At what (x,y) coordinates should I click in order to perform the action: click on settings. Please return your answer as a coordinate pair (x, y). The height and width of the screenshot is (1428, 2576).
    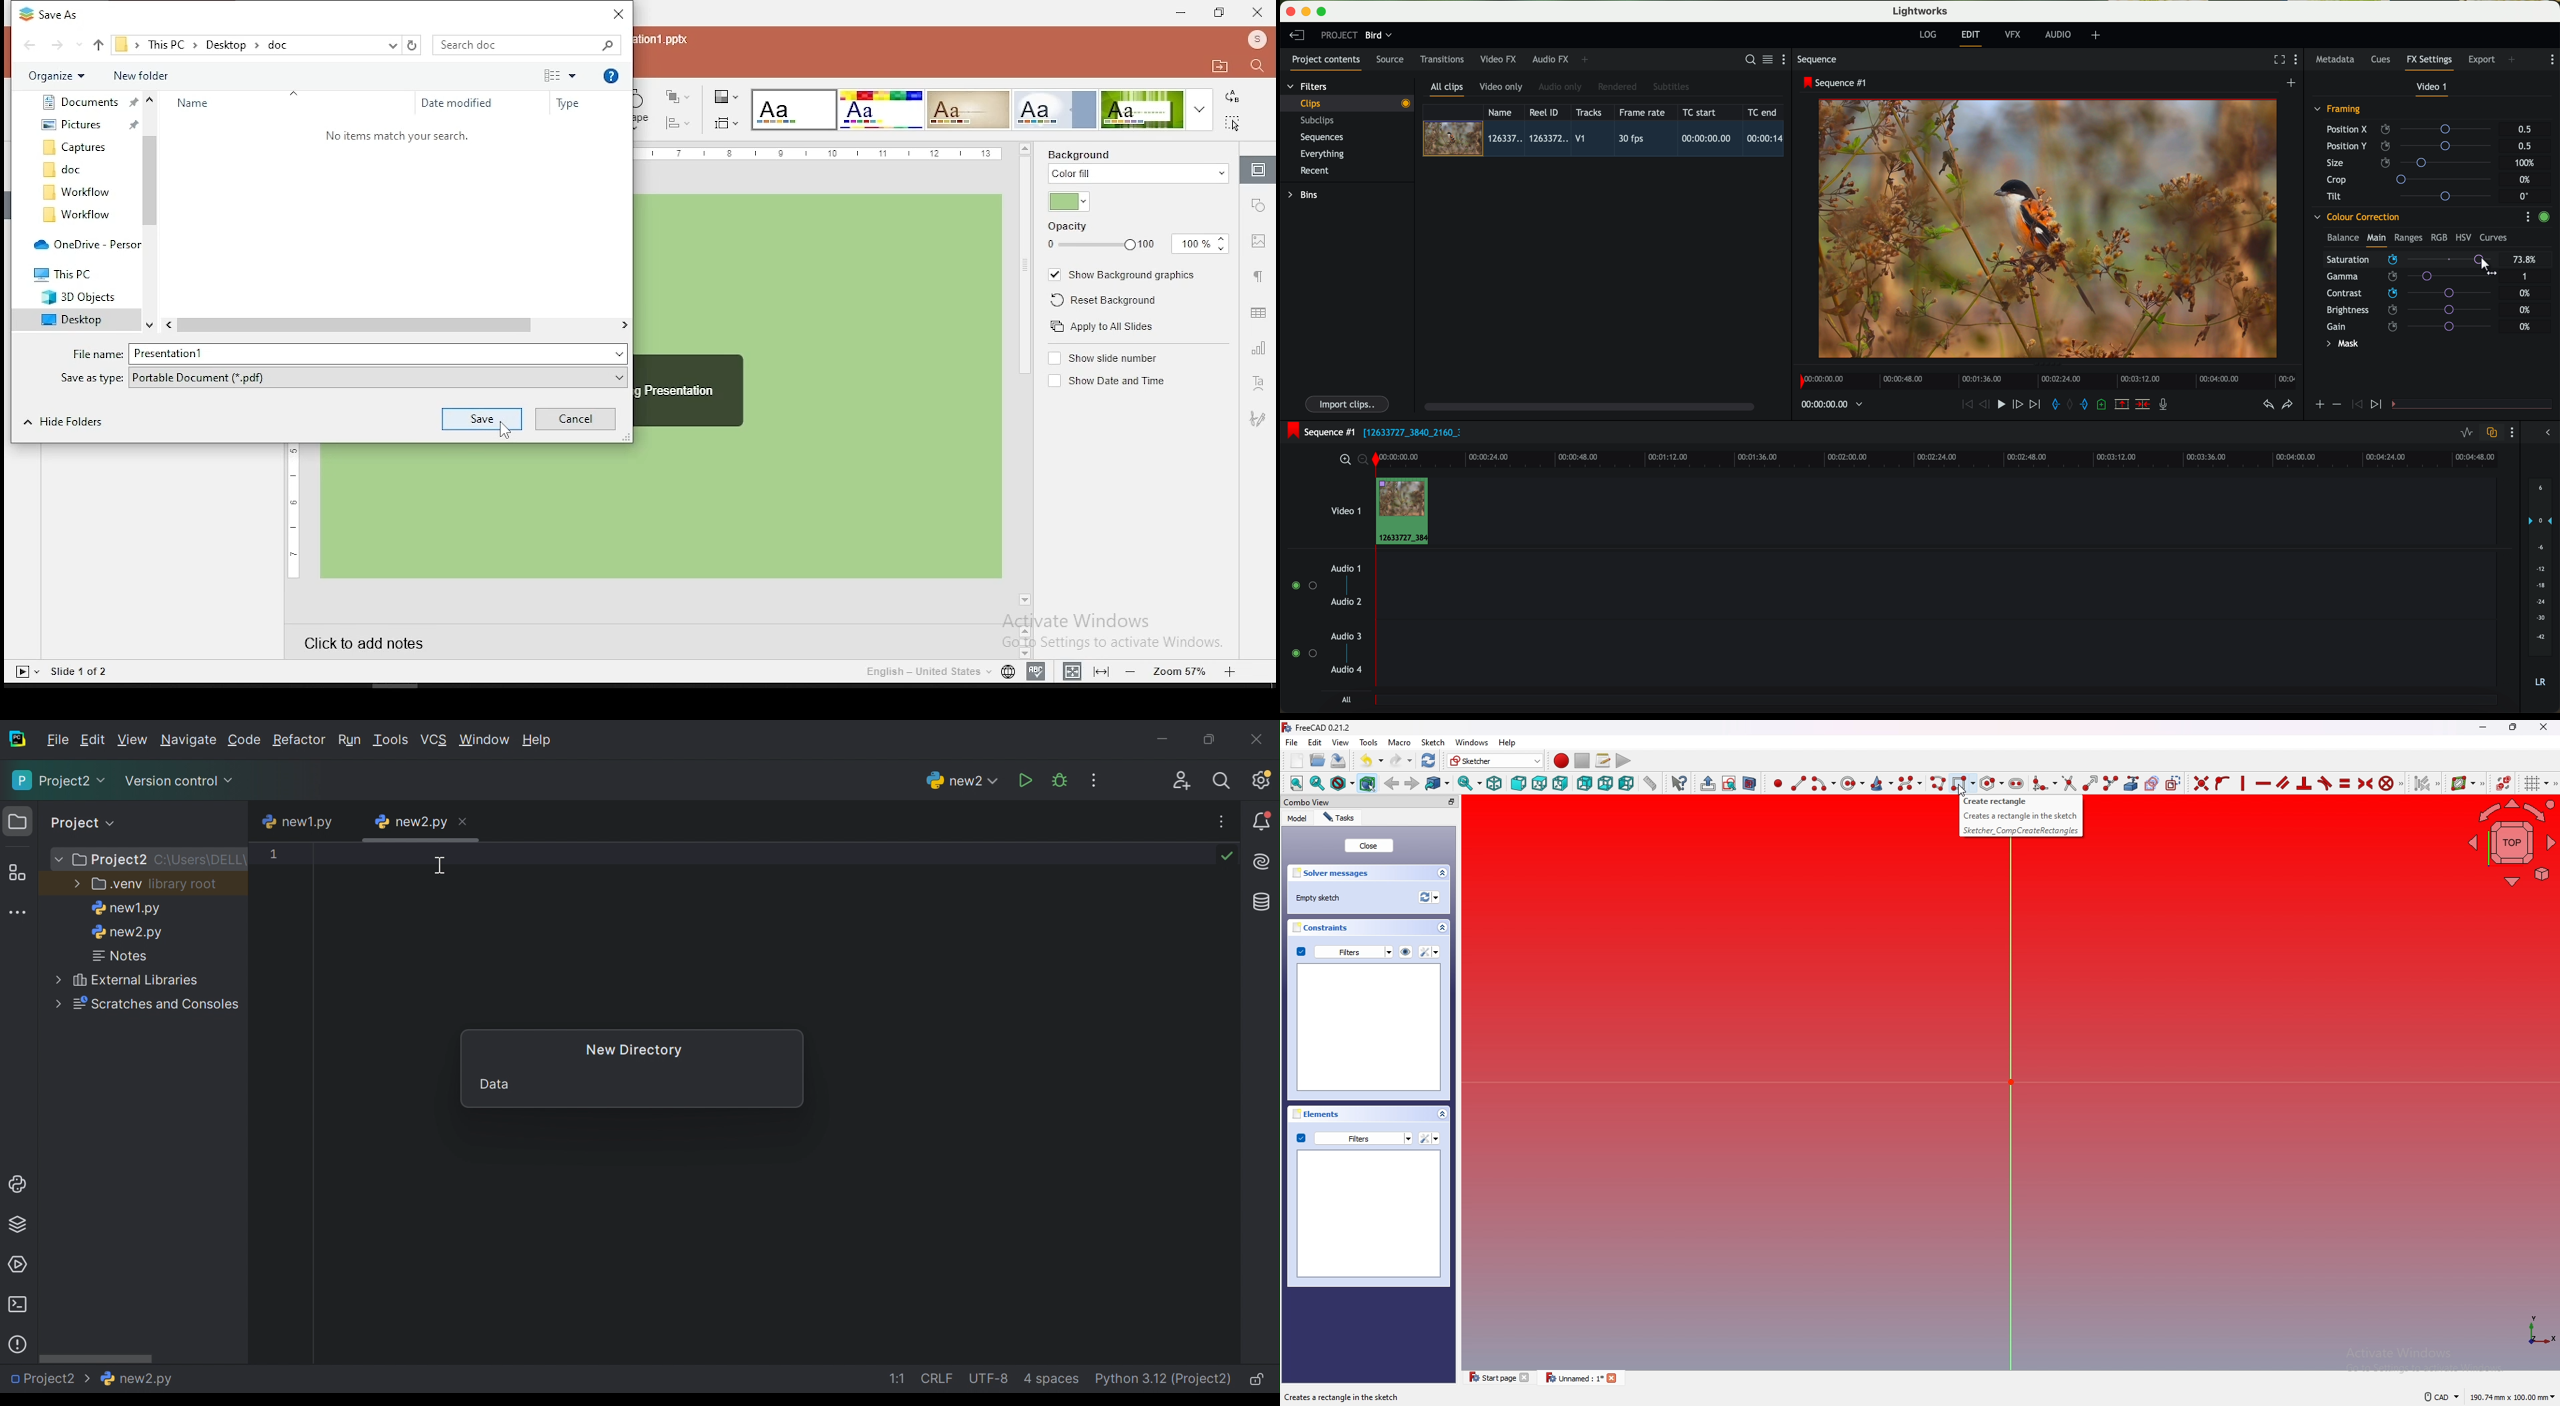
    Looking at the image, I should click on (1429, 952).